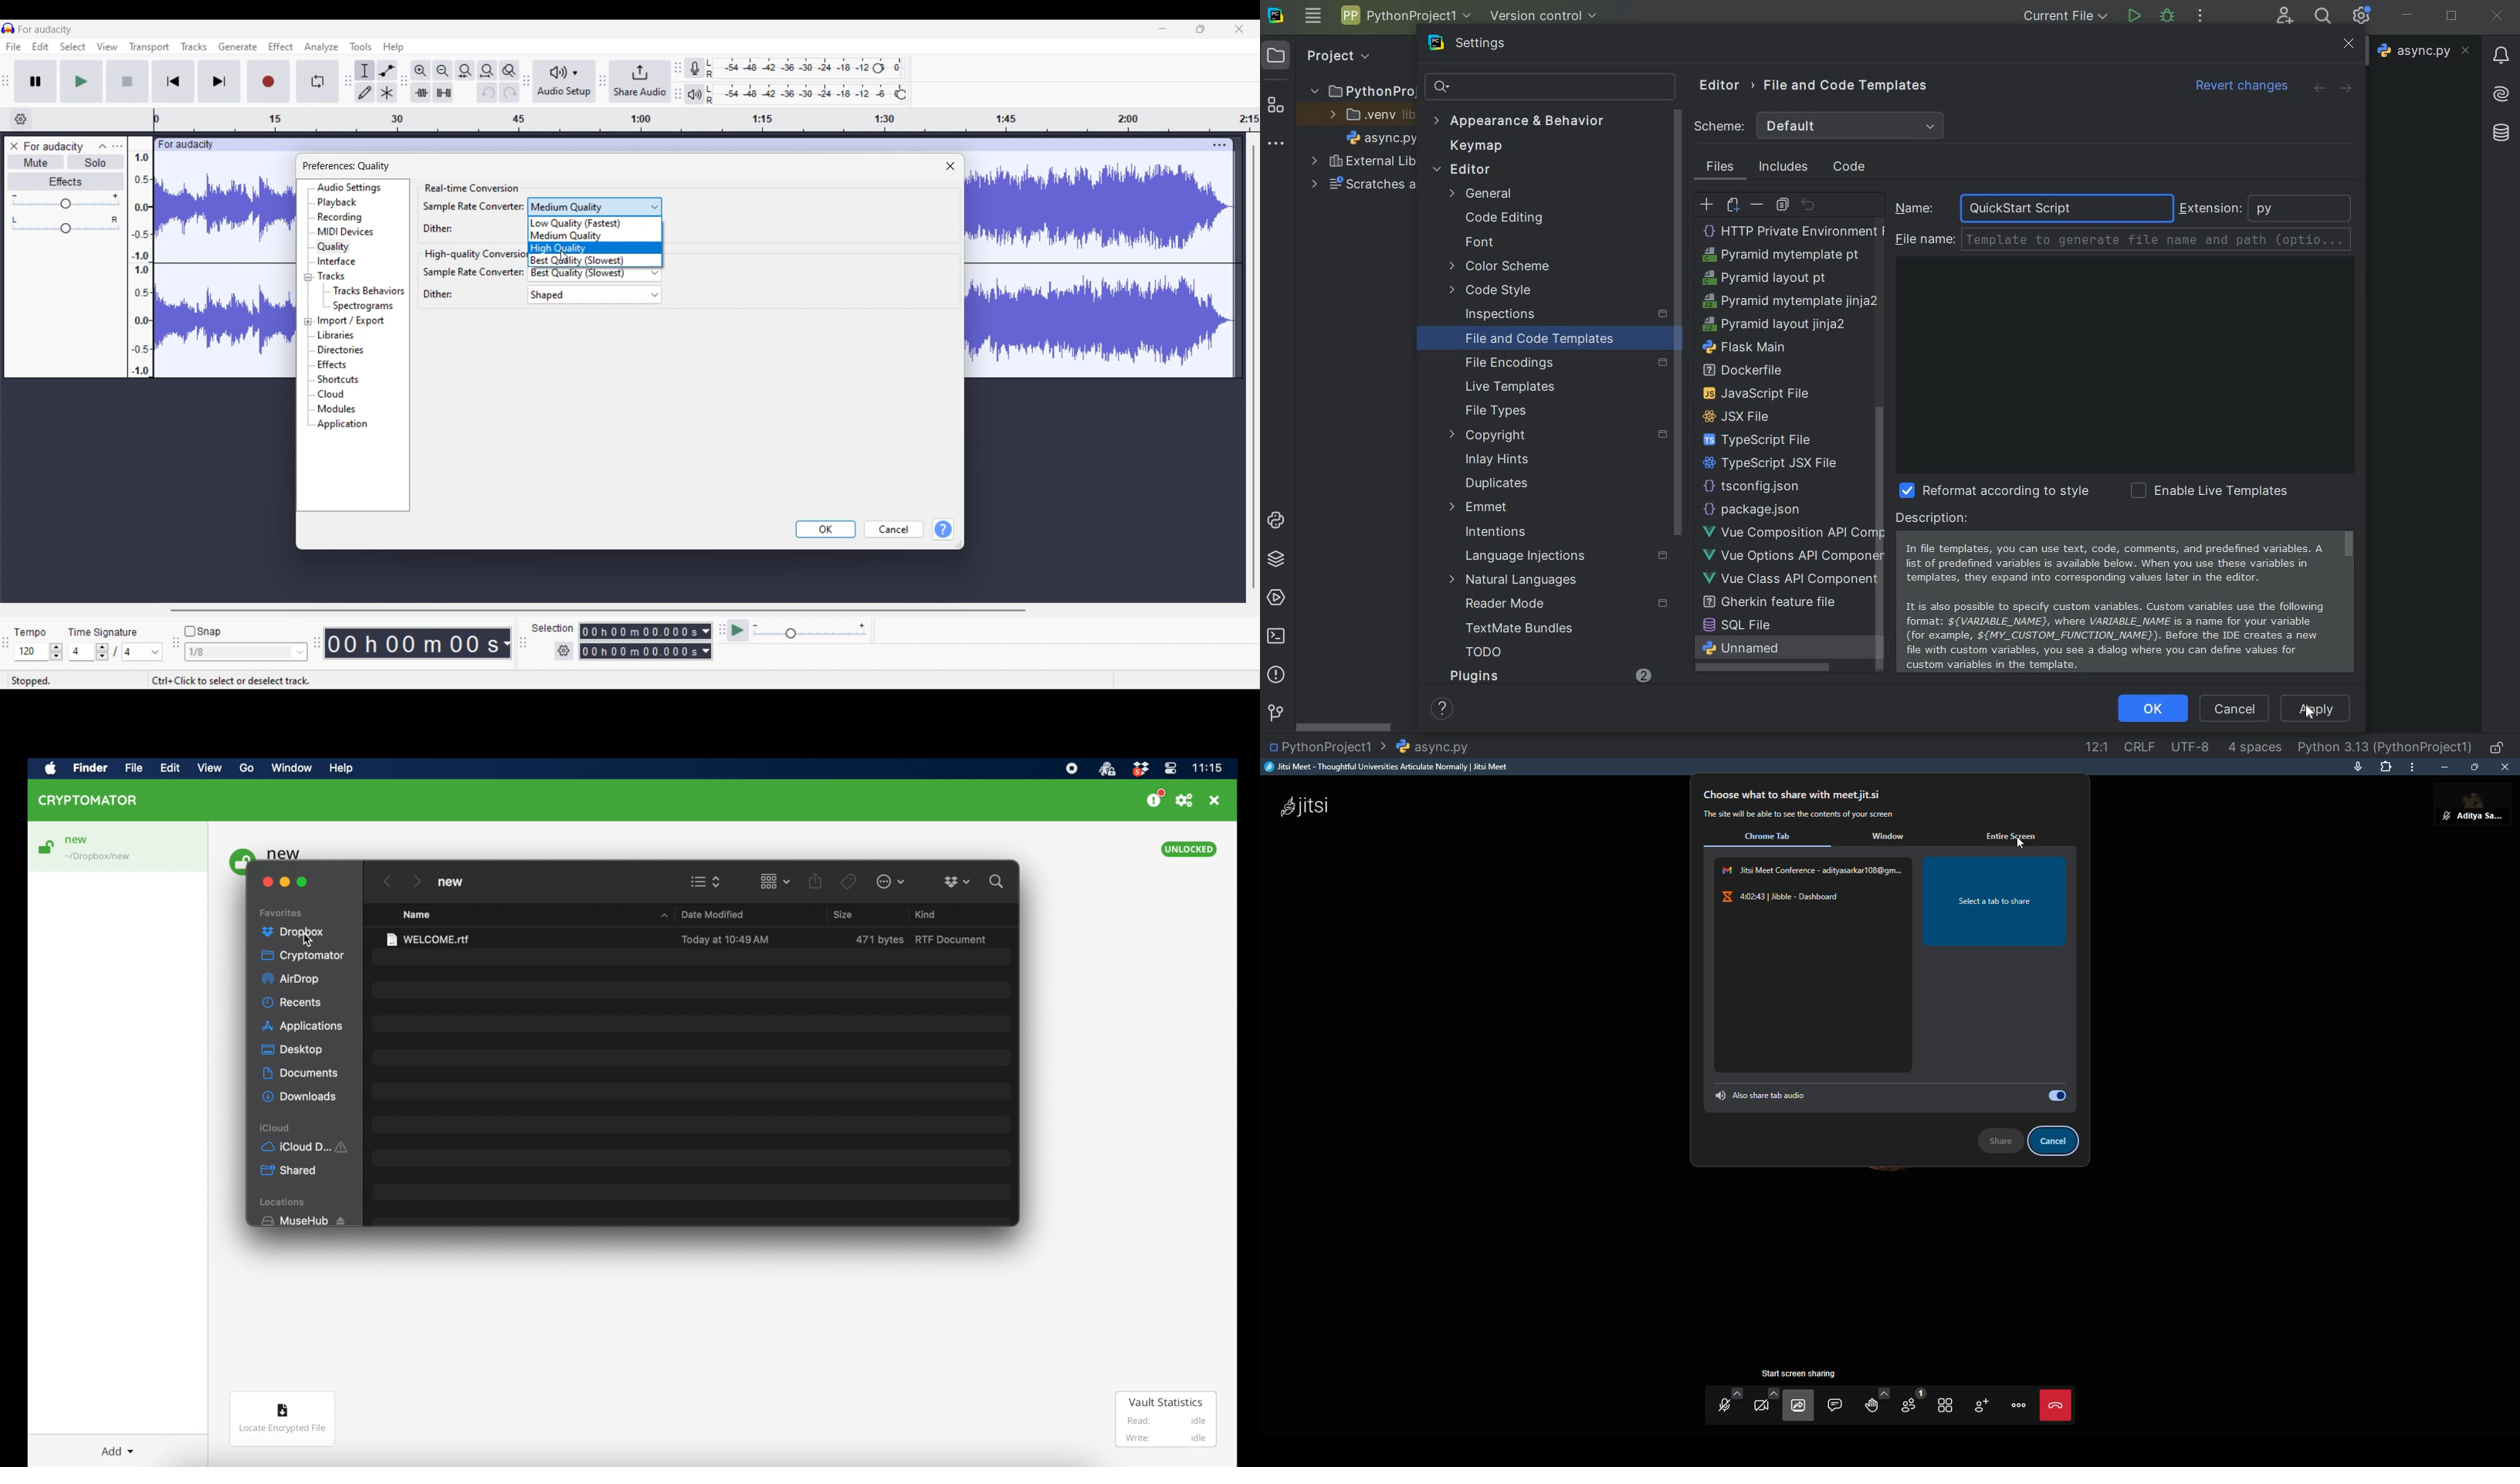  Describe the element at coordinates (1817, 126) in the screenshot. I see `scheme` at that location.